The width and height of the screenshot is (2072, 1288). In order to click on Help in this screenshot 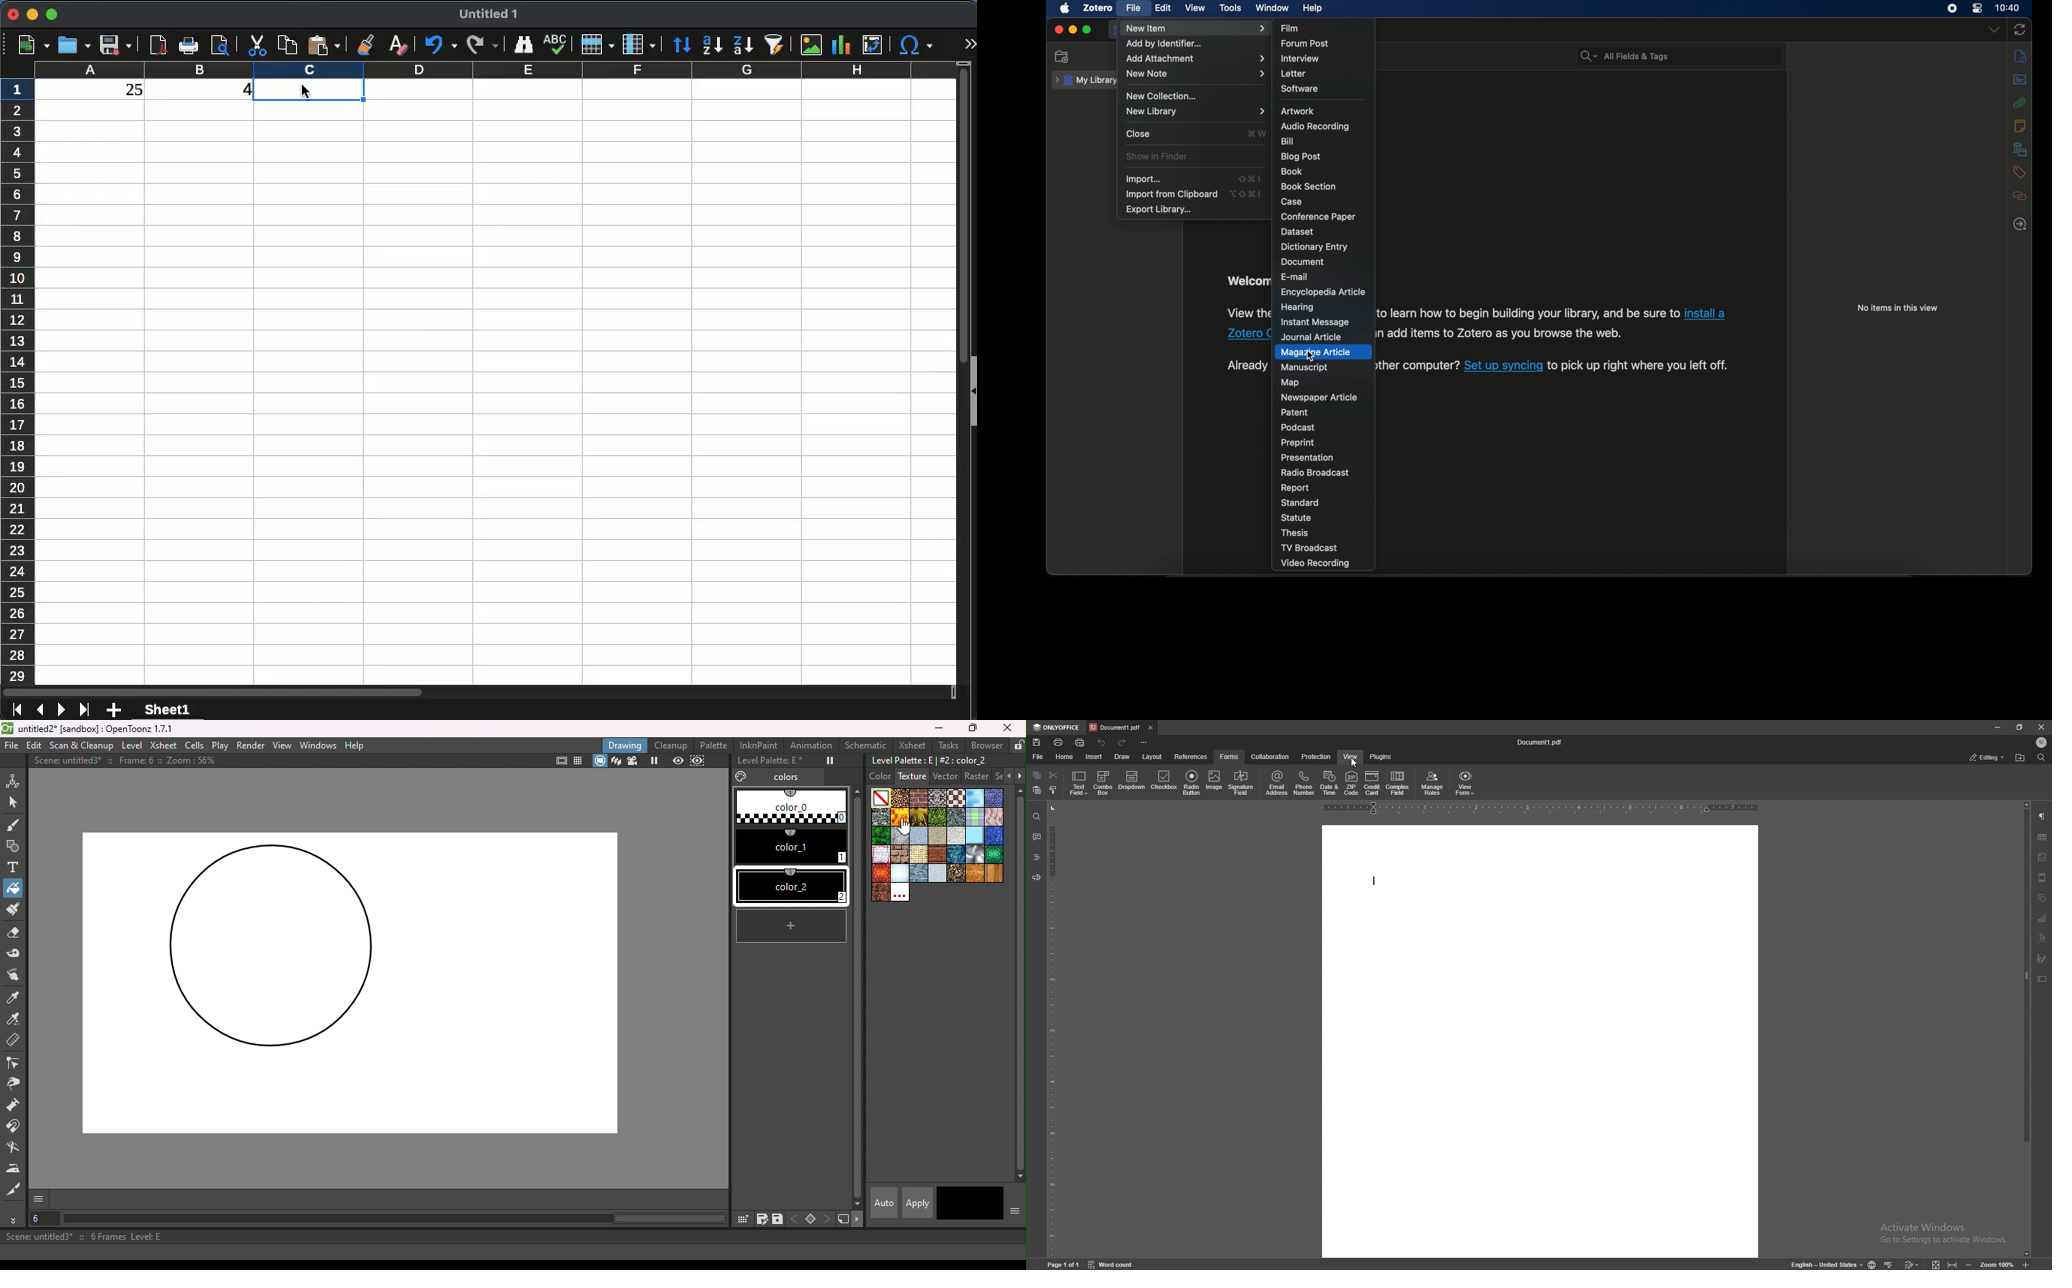, I will do `click(355, 746)`.